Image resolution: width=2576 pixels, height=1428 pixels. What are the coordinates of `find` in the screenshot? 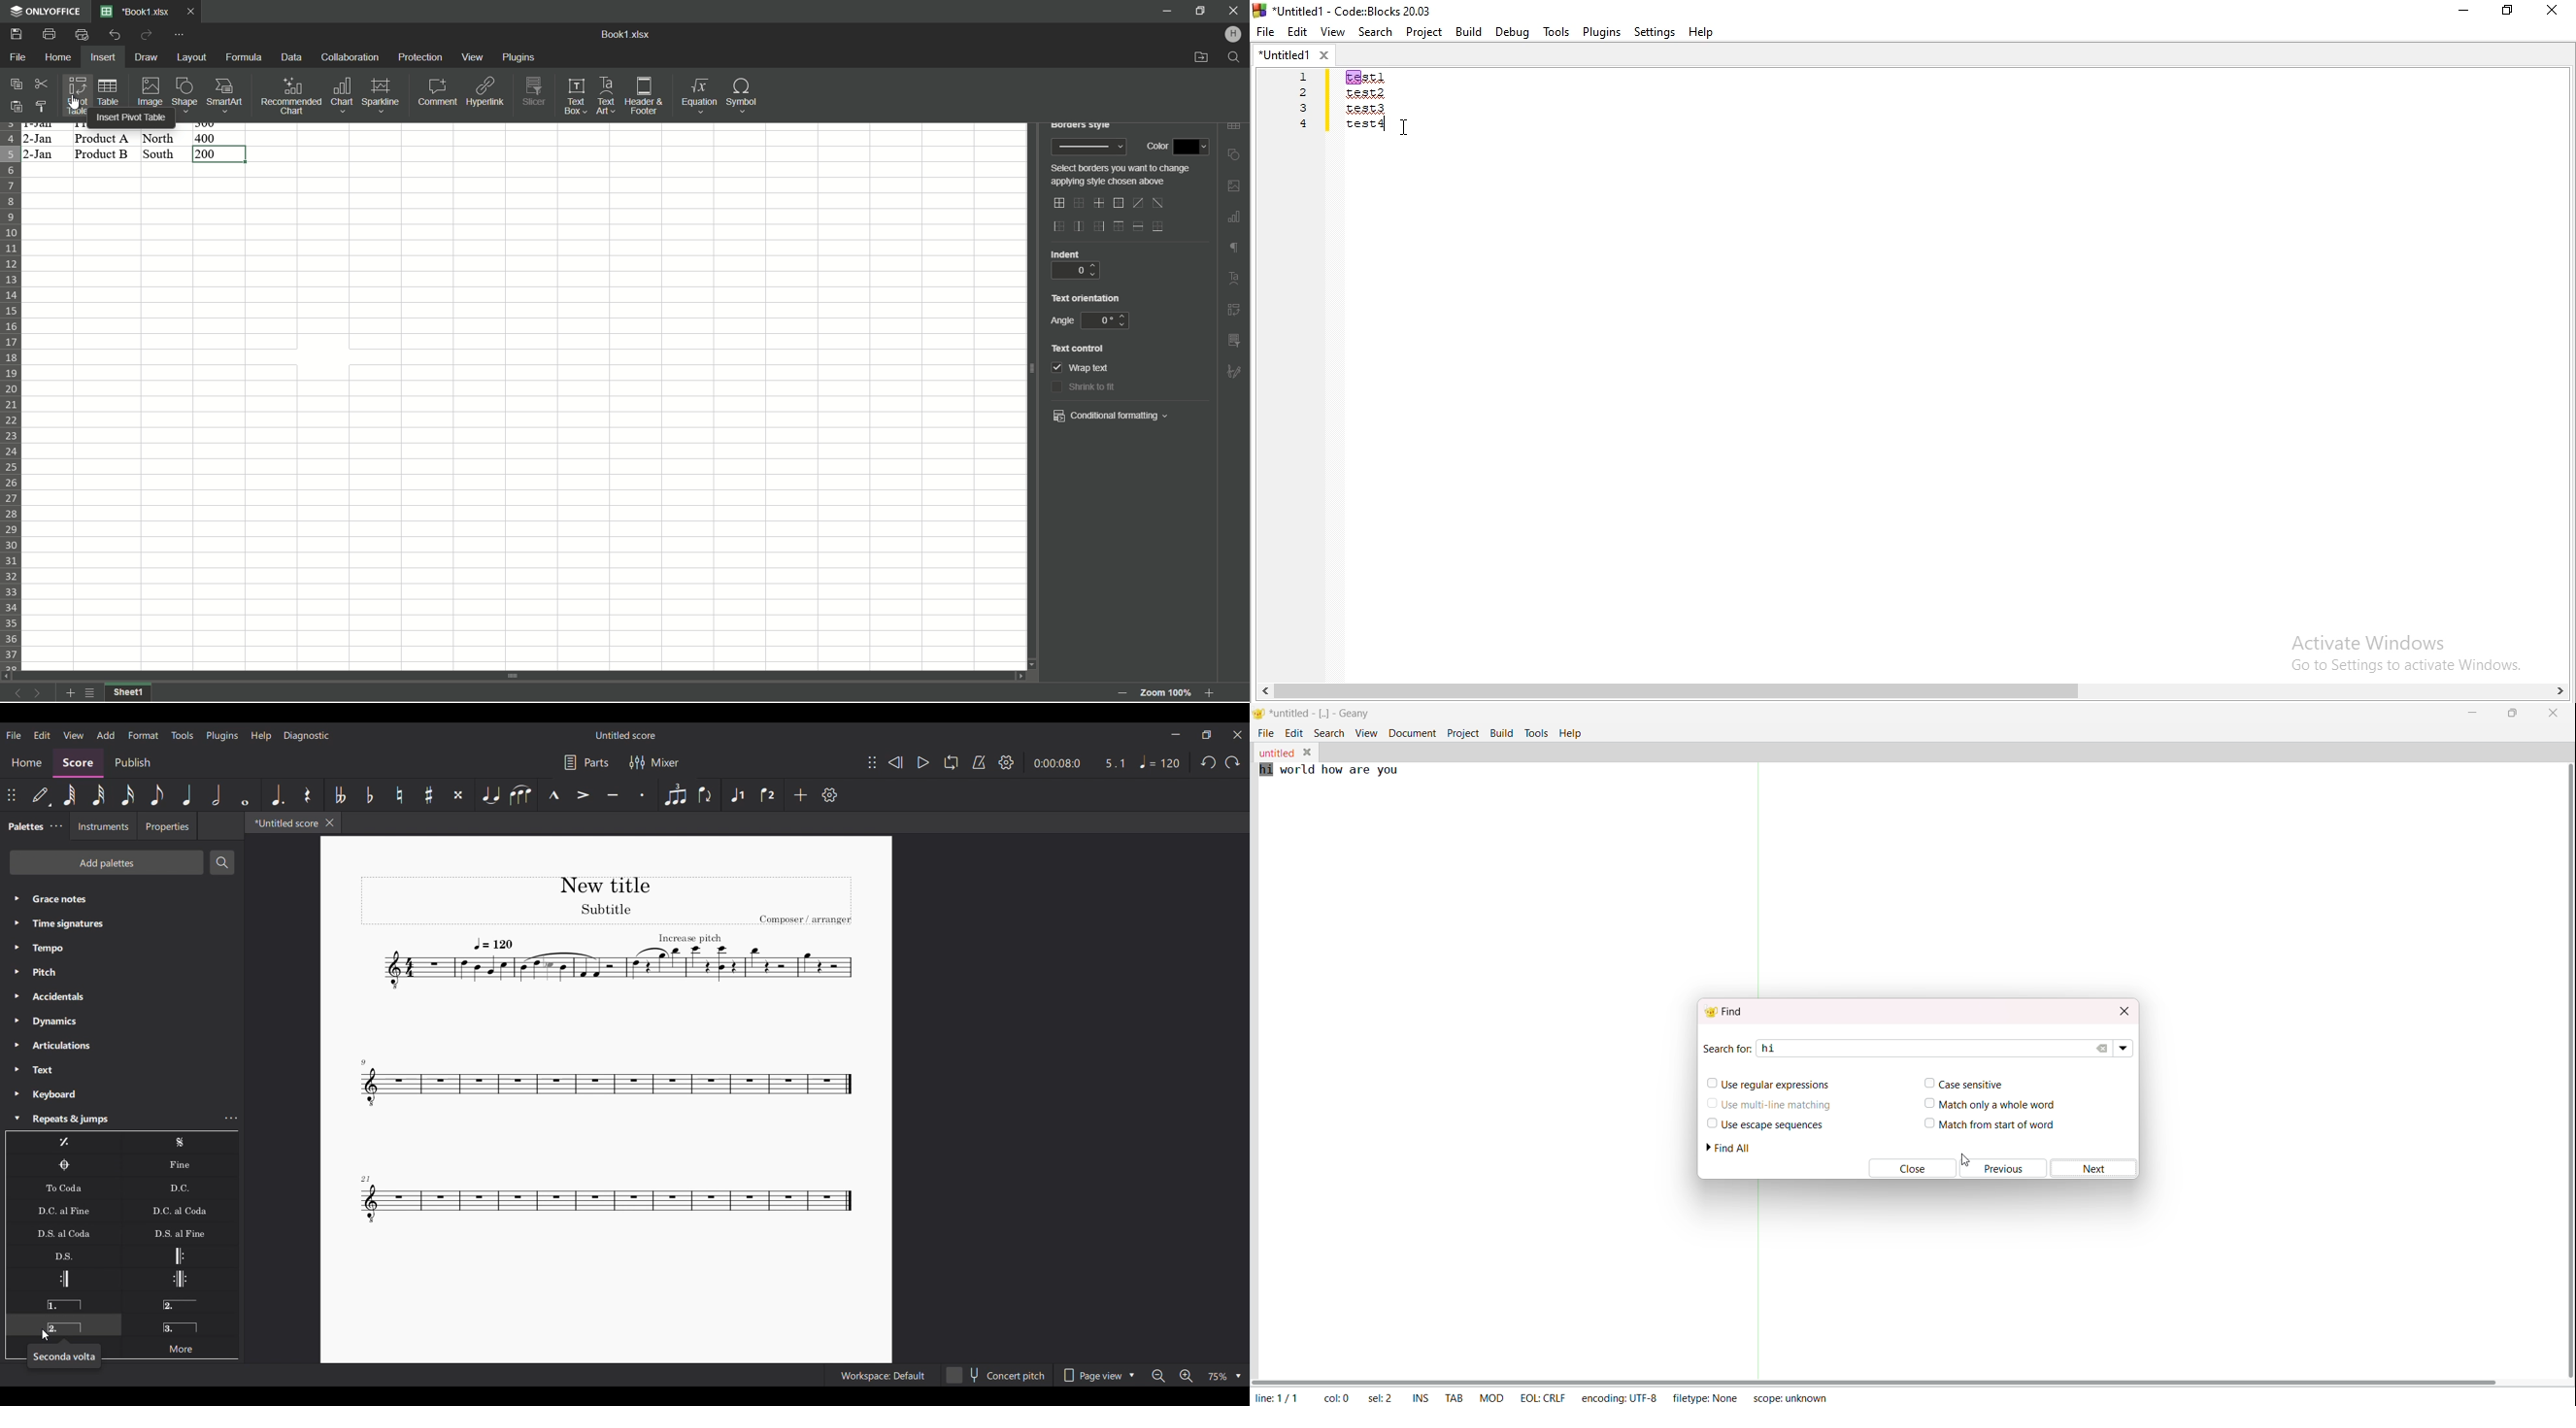 It's located at (1722, 1011).